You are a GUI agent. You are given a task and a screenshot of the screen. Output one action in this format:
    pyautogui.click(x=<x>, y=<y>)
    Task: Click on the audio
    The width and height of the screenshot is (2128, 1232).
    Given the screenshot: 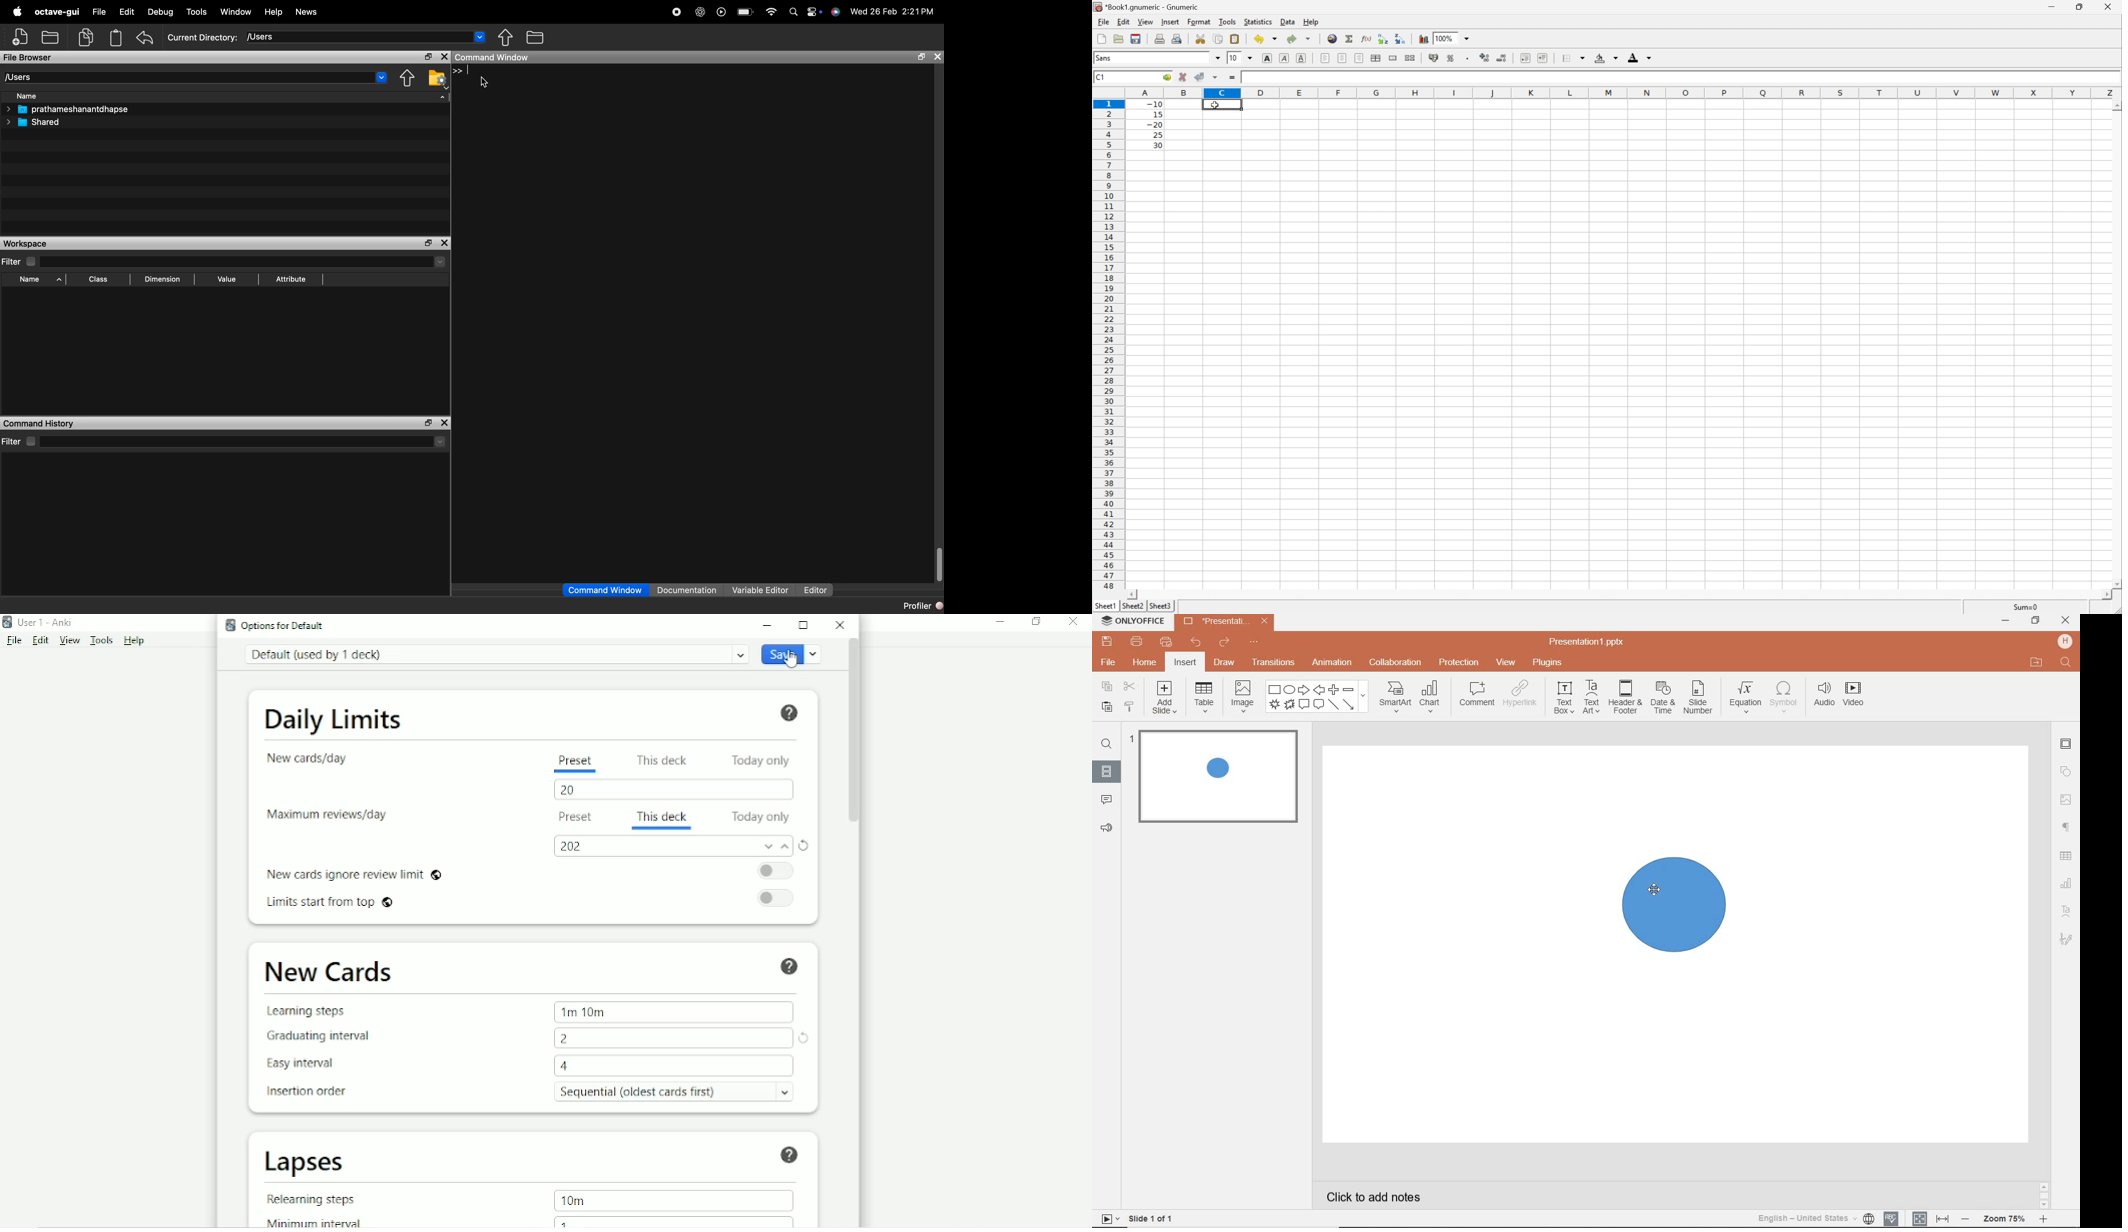 What is the action you would take?
    pyautogui.click(x=1822, y=696)
    